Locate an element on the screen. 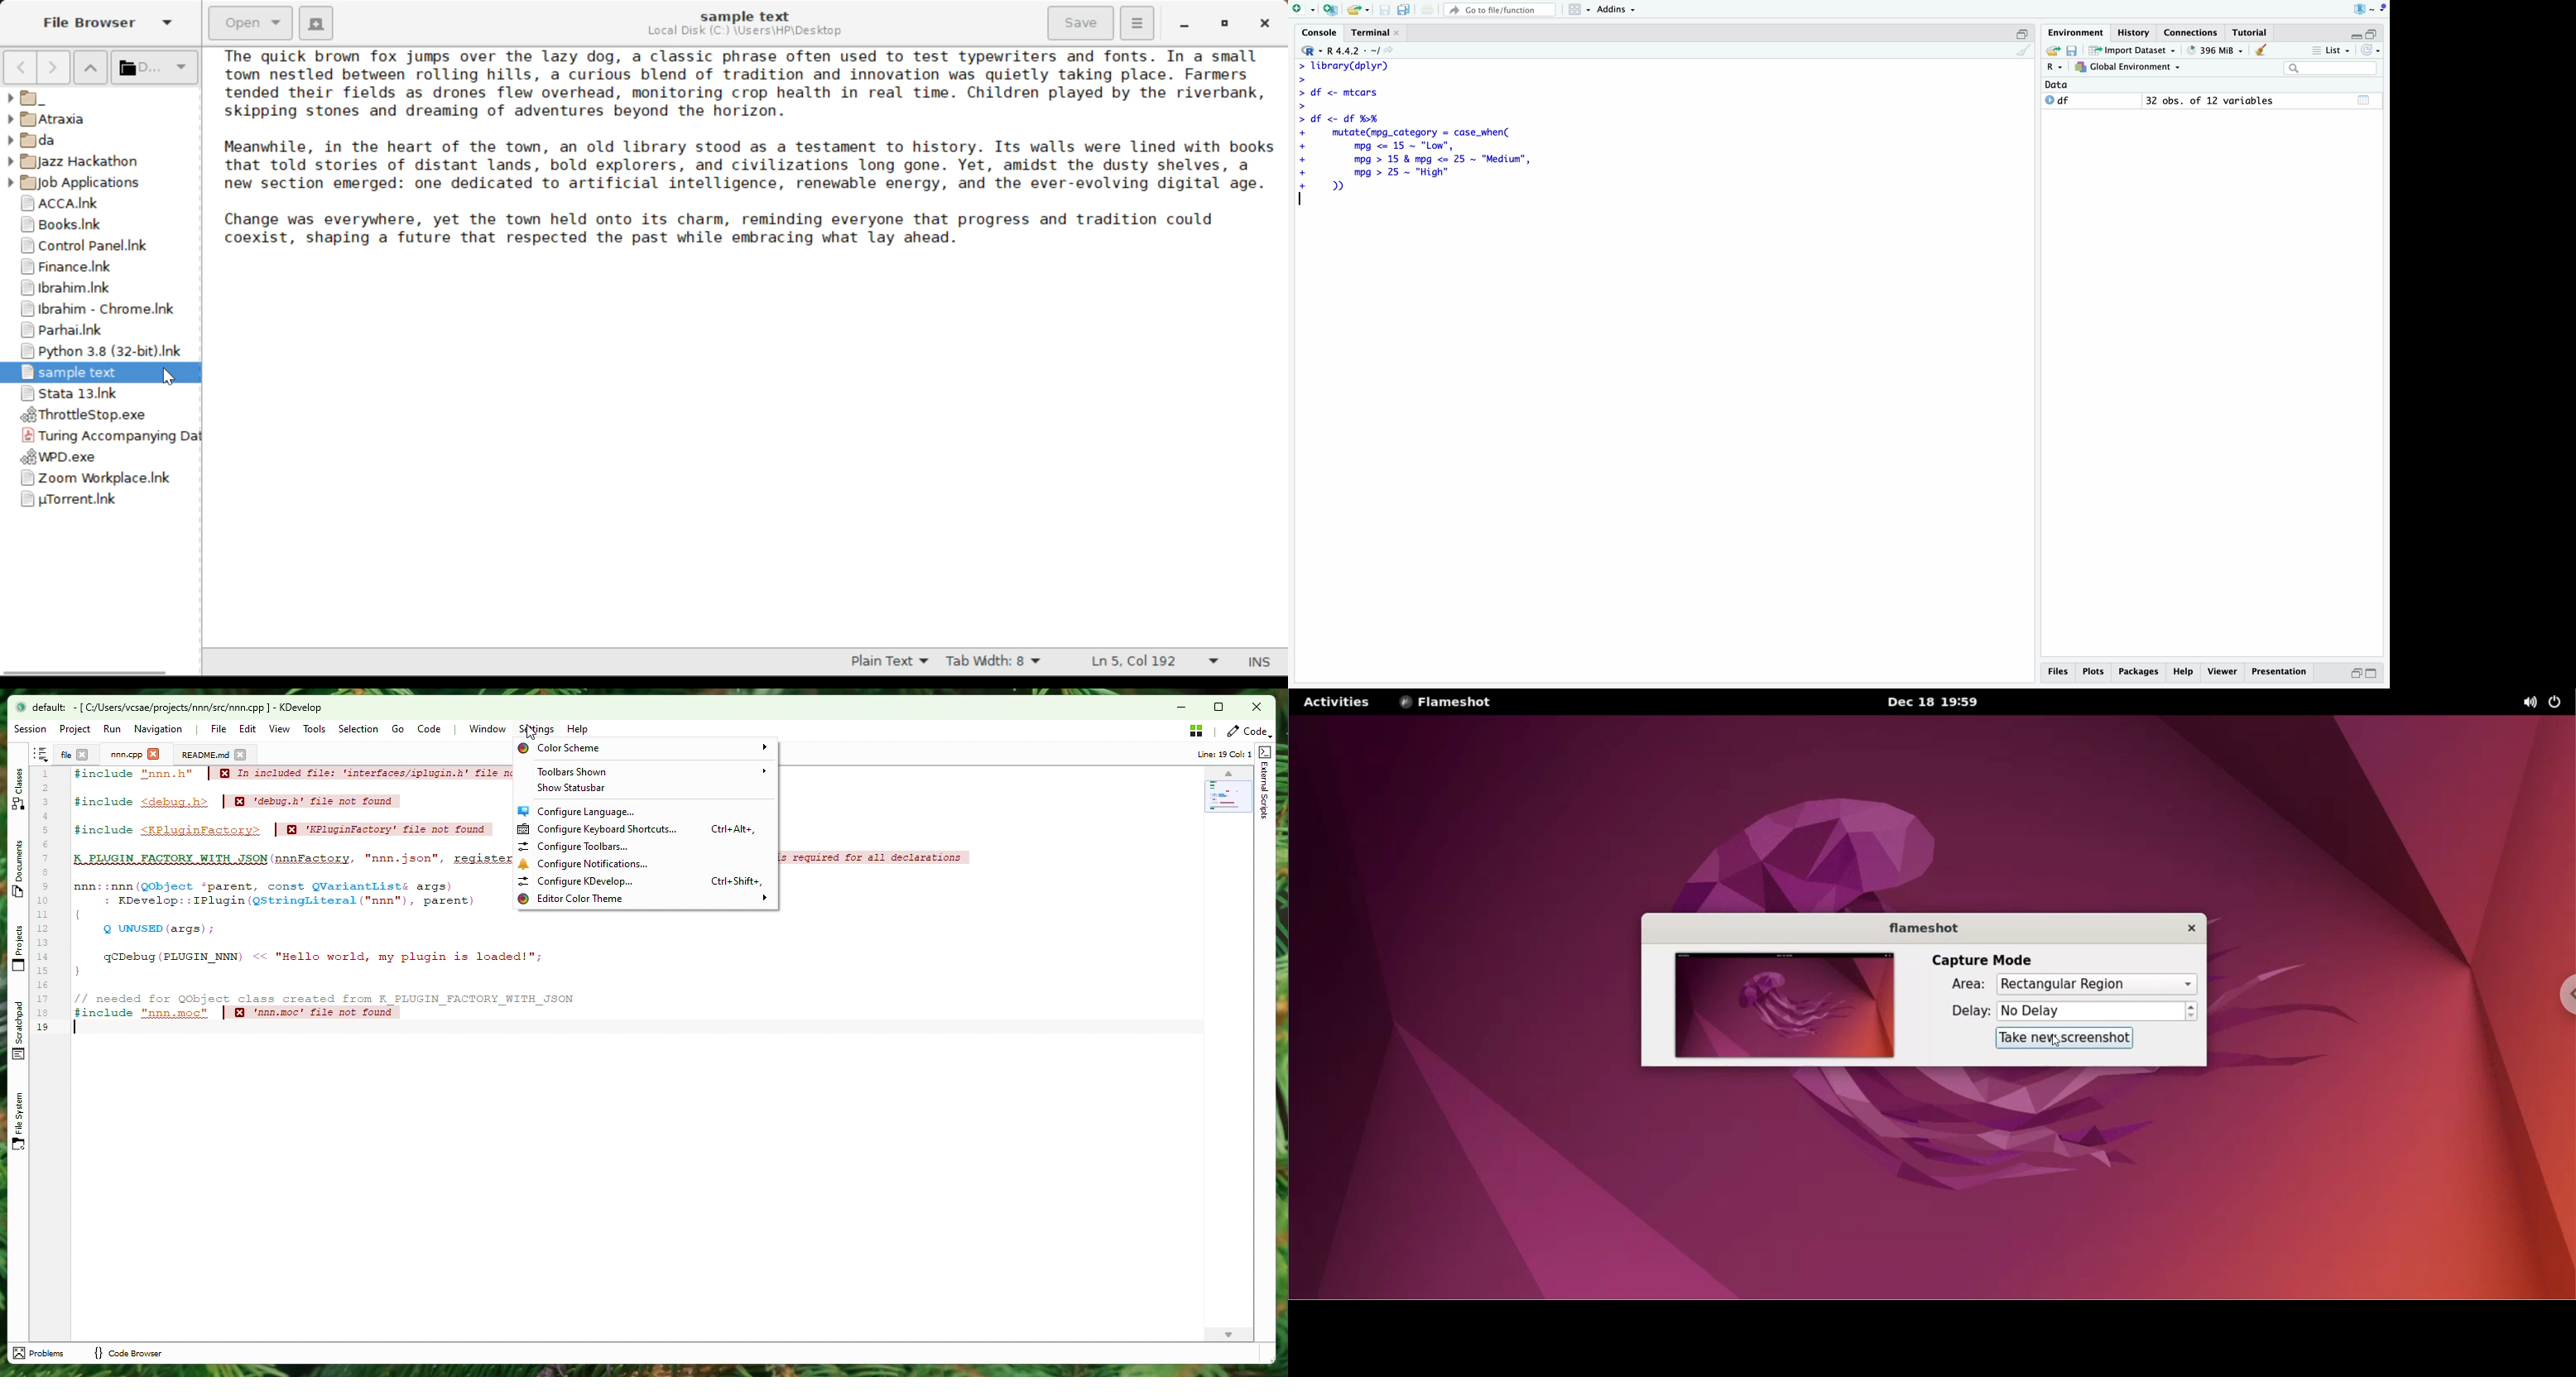  _ Folder is located at coordinates (98, 98).